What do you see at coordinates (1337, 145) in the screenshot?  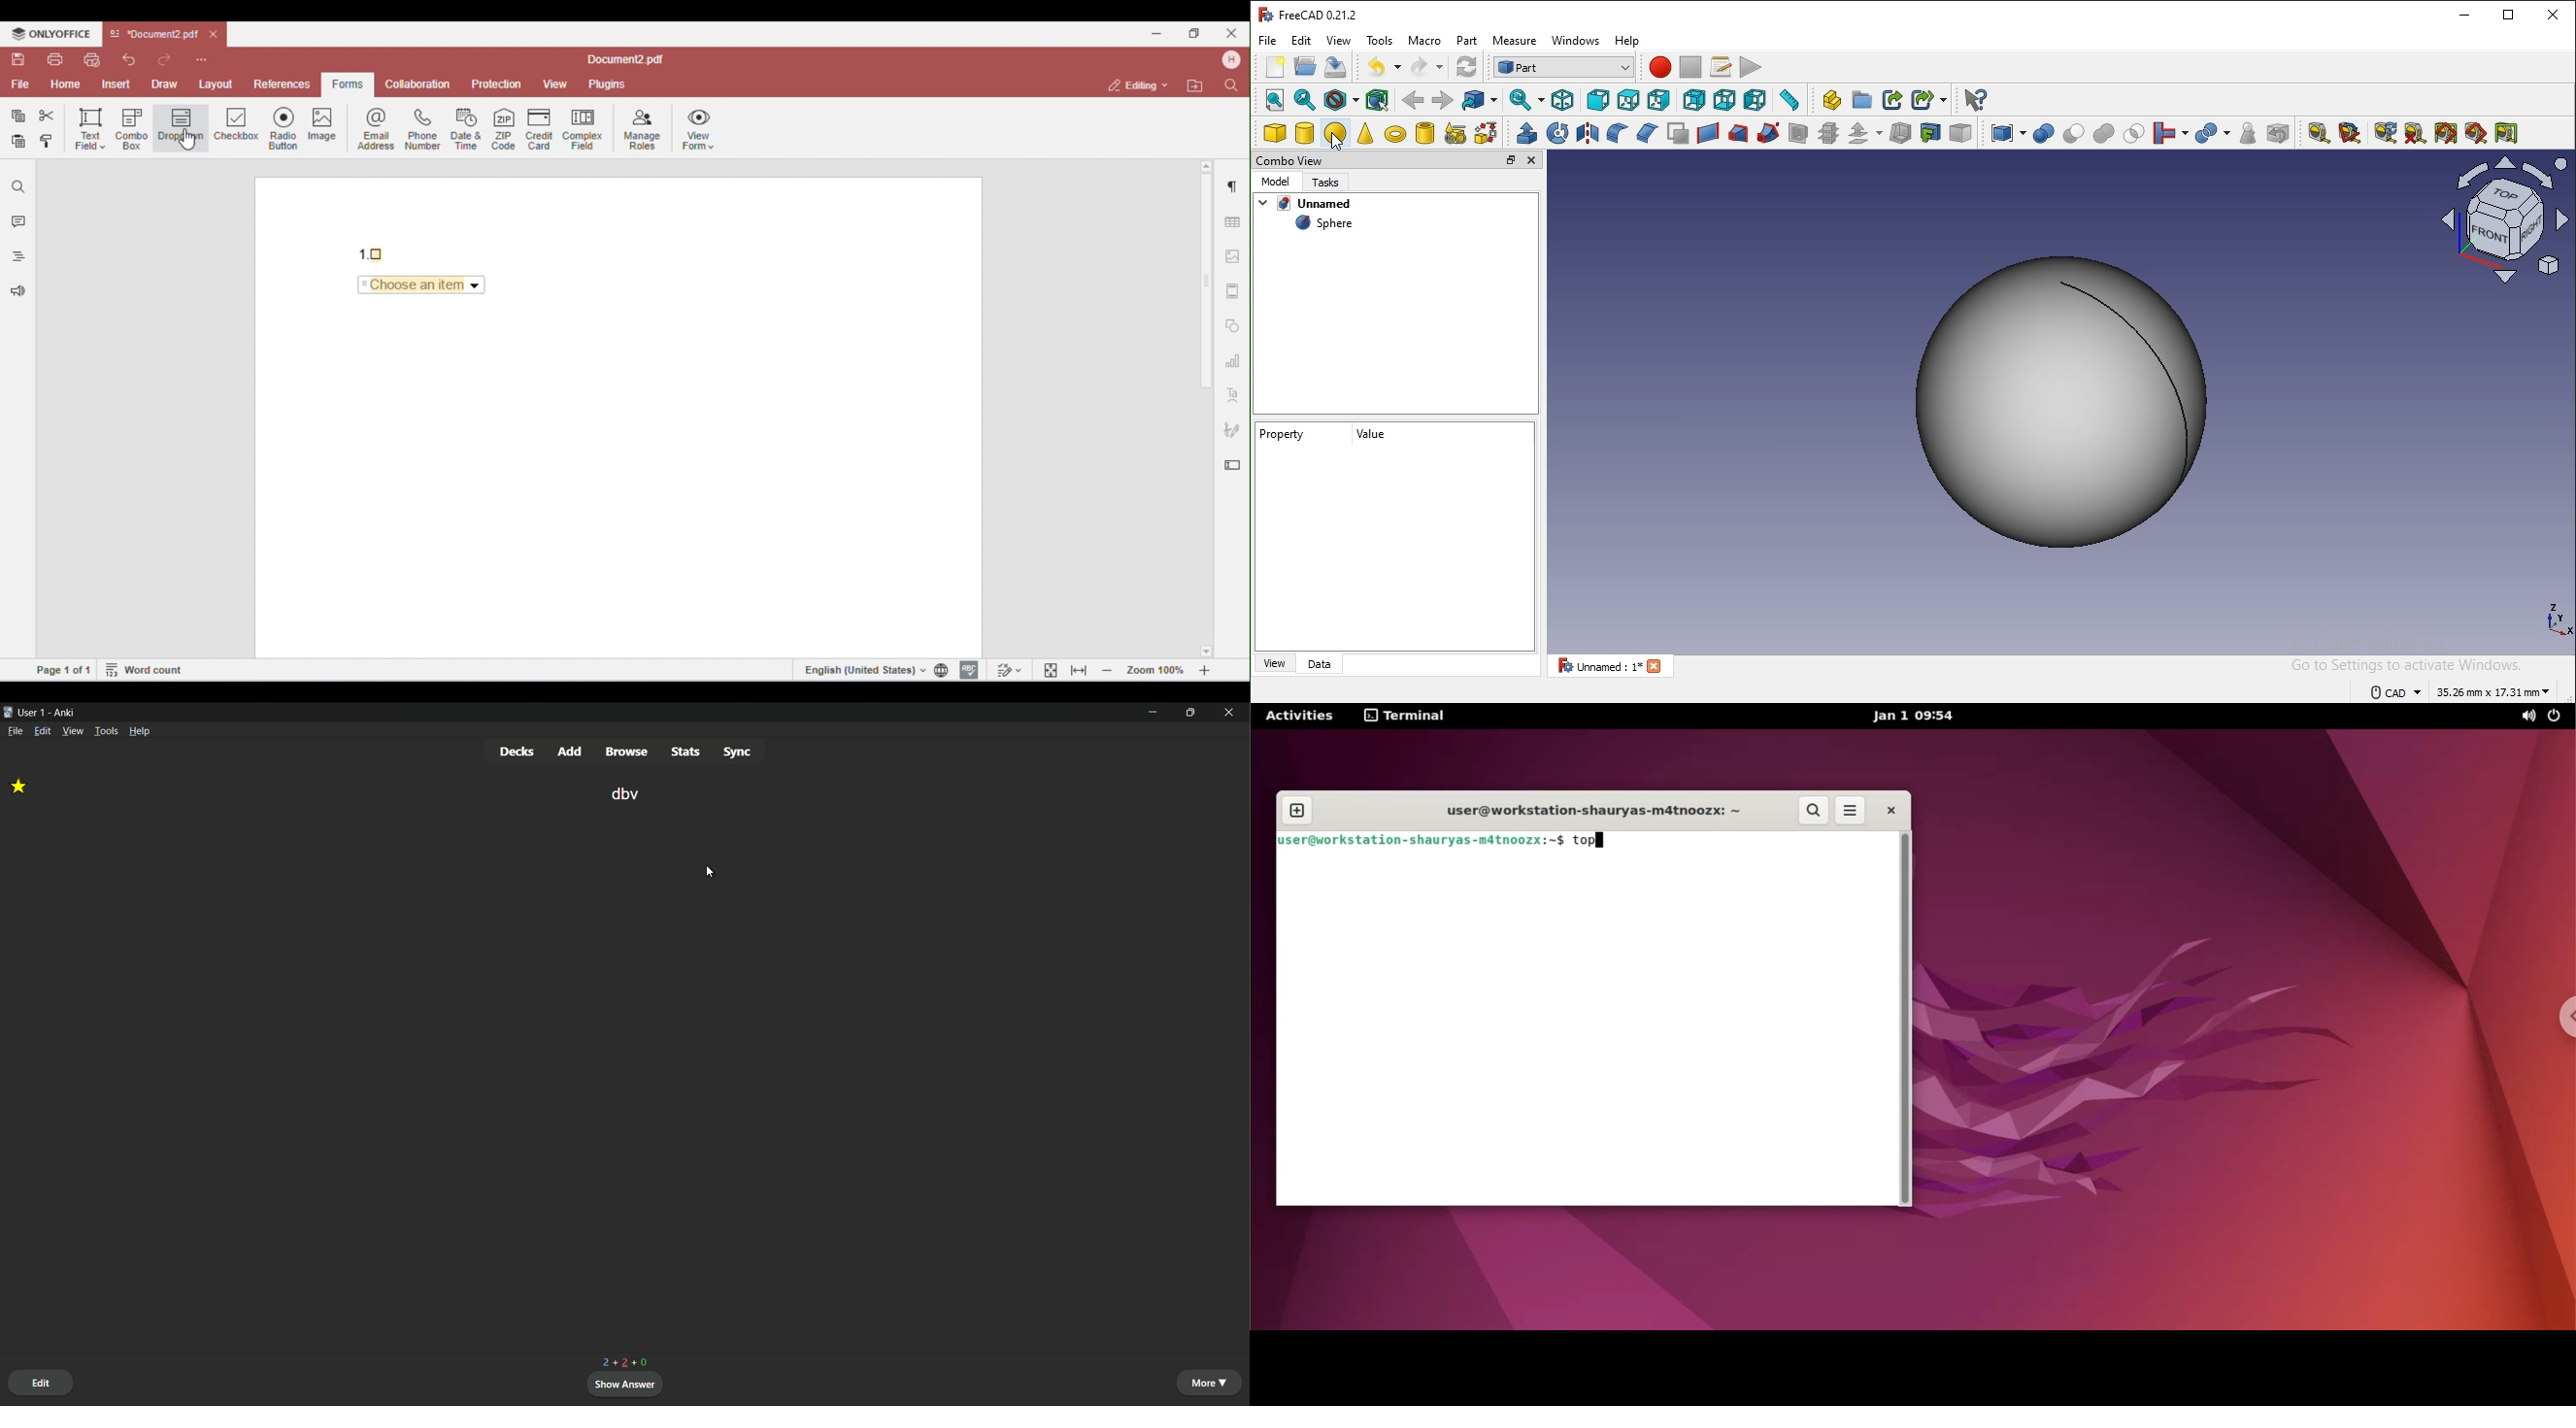 I see `cursor` at bounding box center [1337, 145].